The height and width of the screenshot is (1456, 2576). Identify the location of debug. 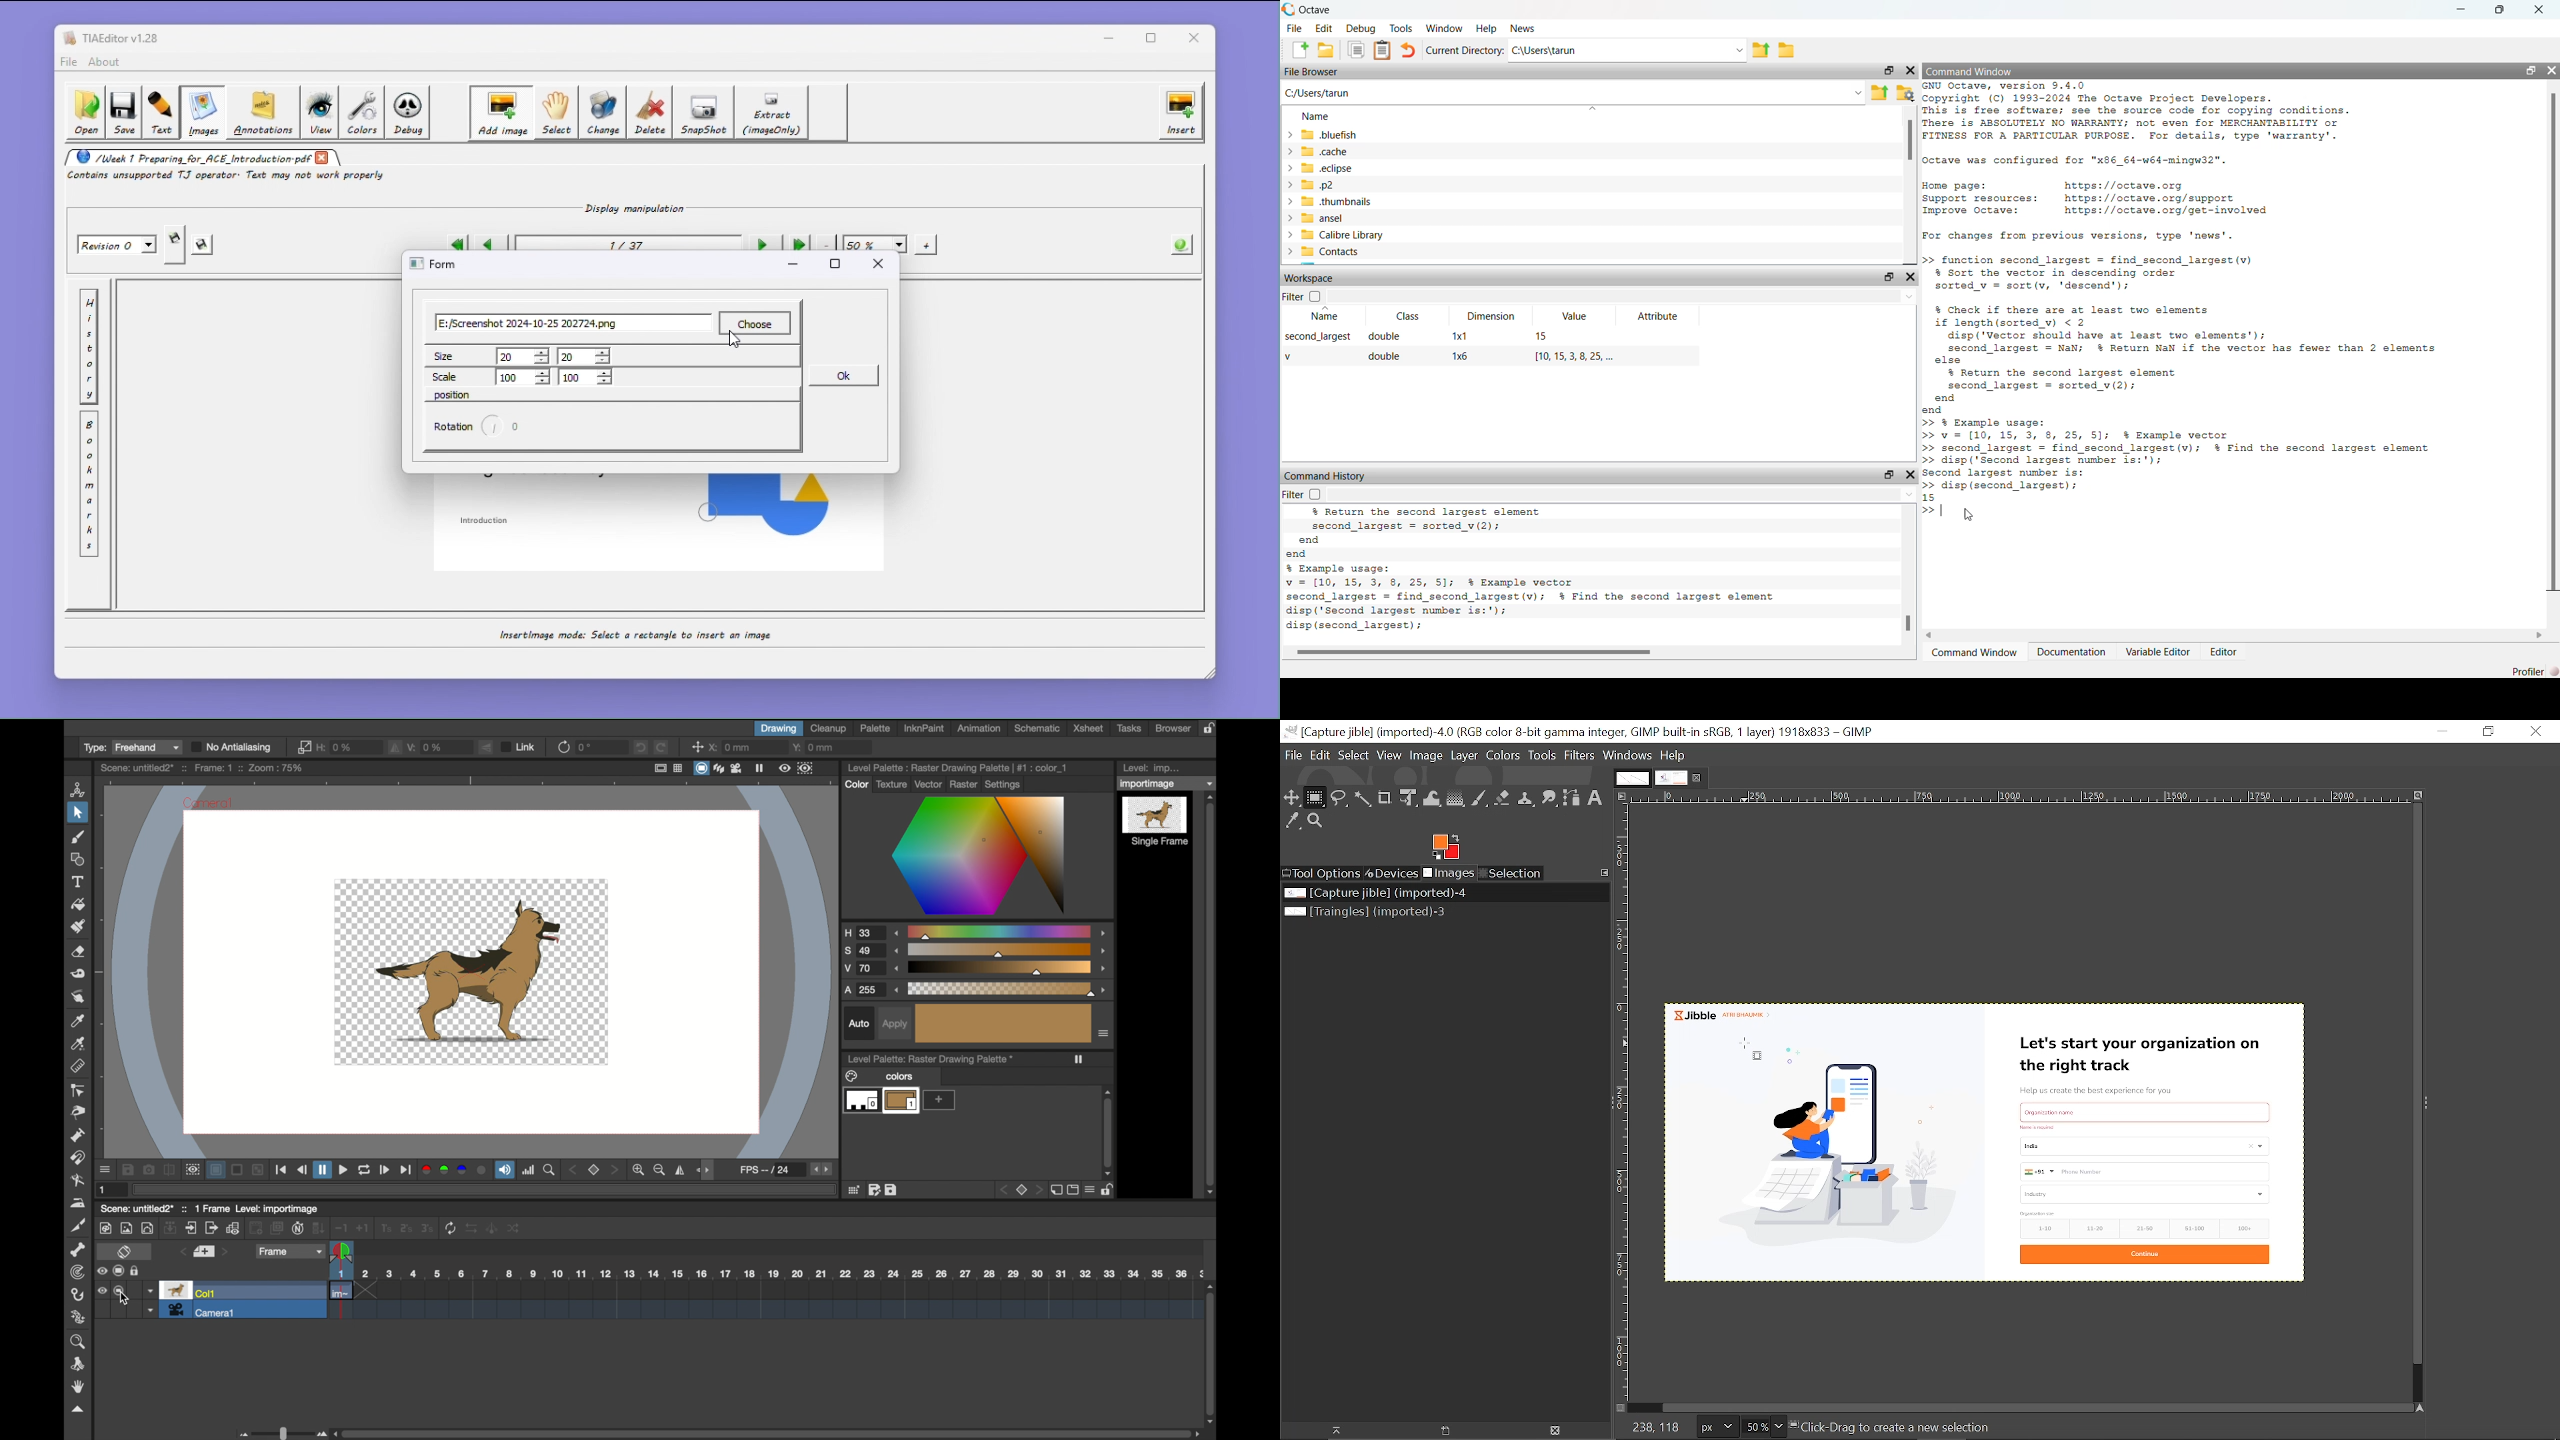
(1359, 29).